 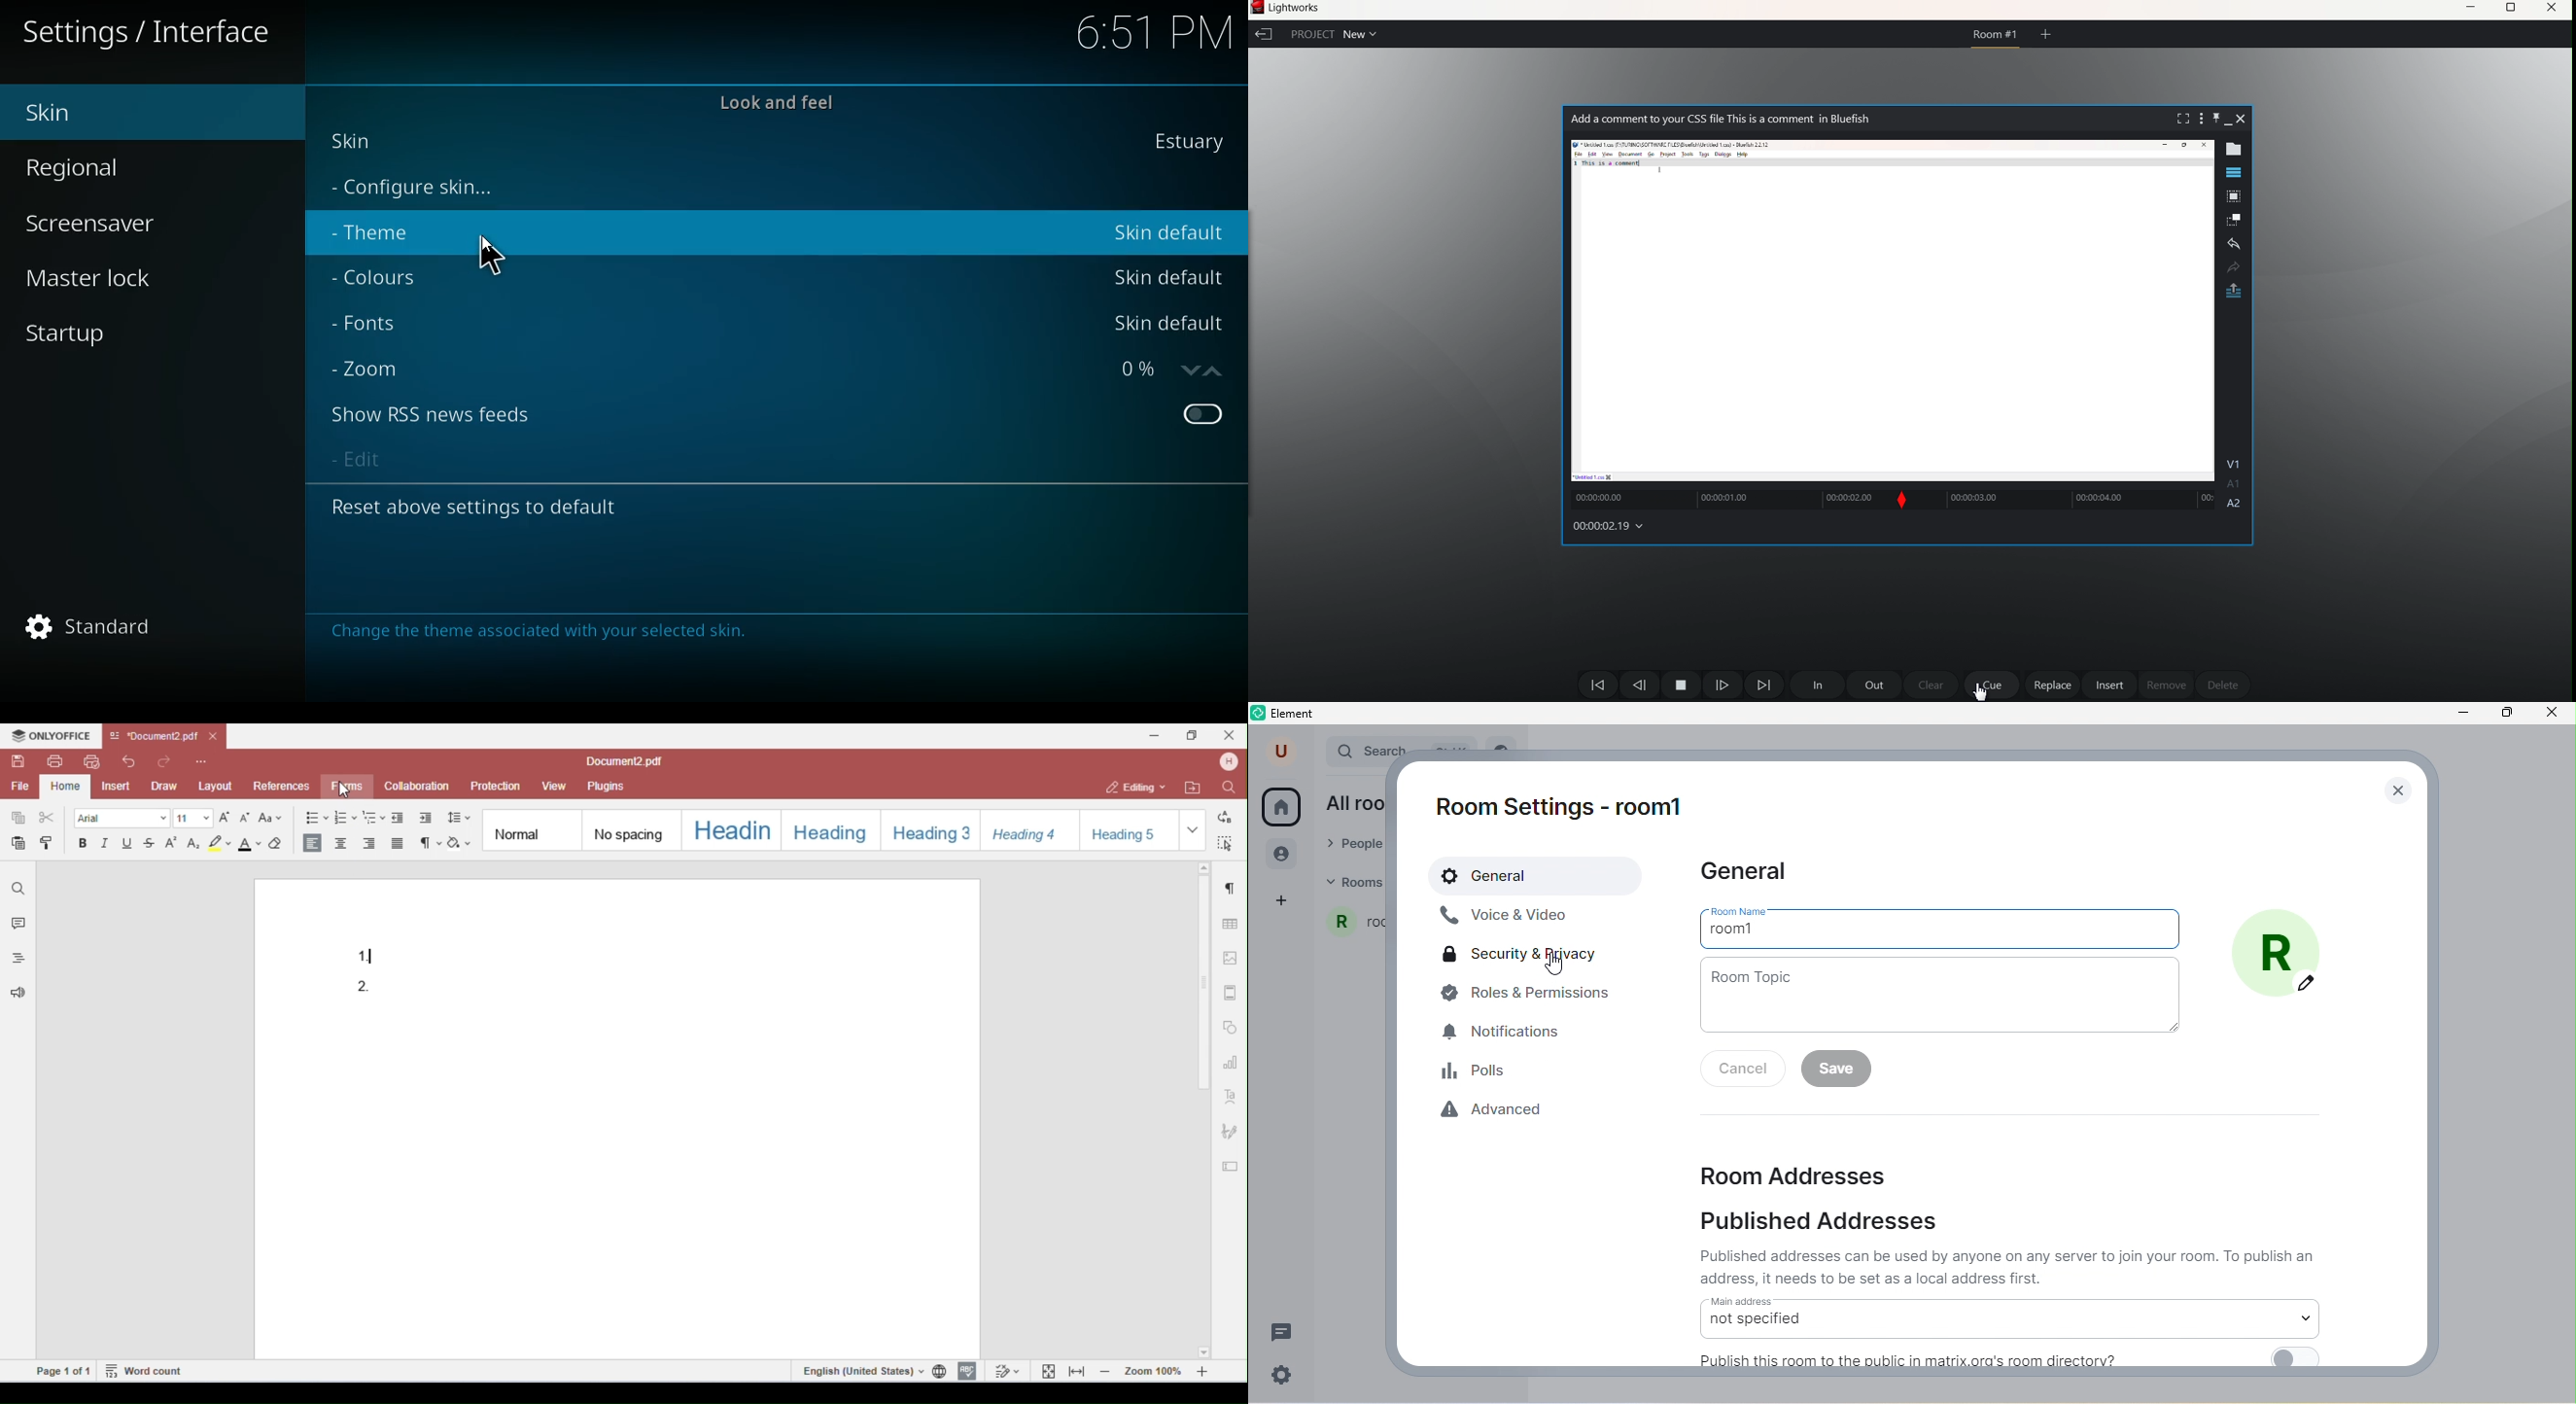 I want to click on Slip moved forward, so click(x=1905, y=500).